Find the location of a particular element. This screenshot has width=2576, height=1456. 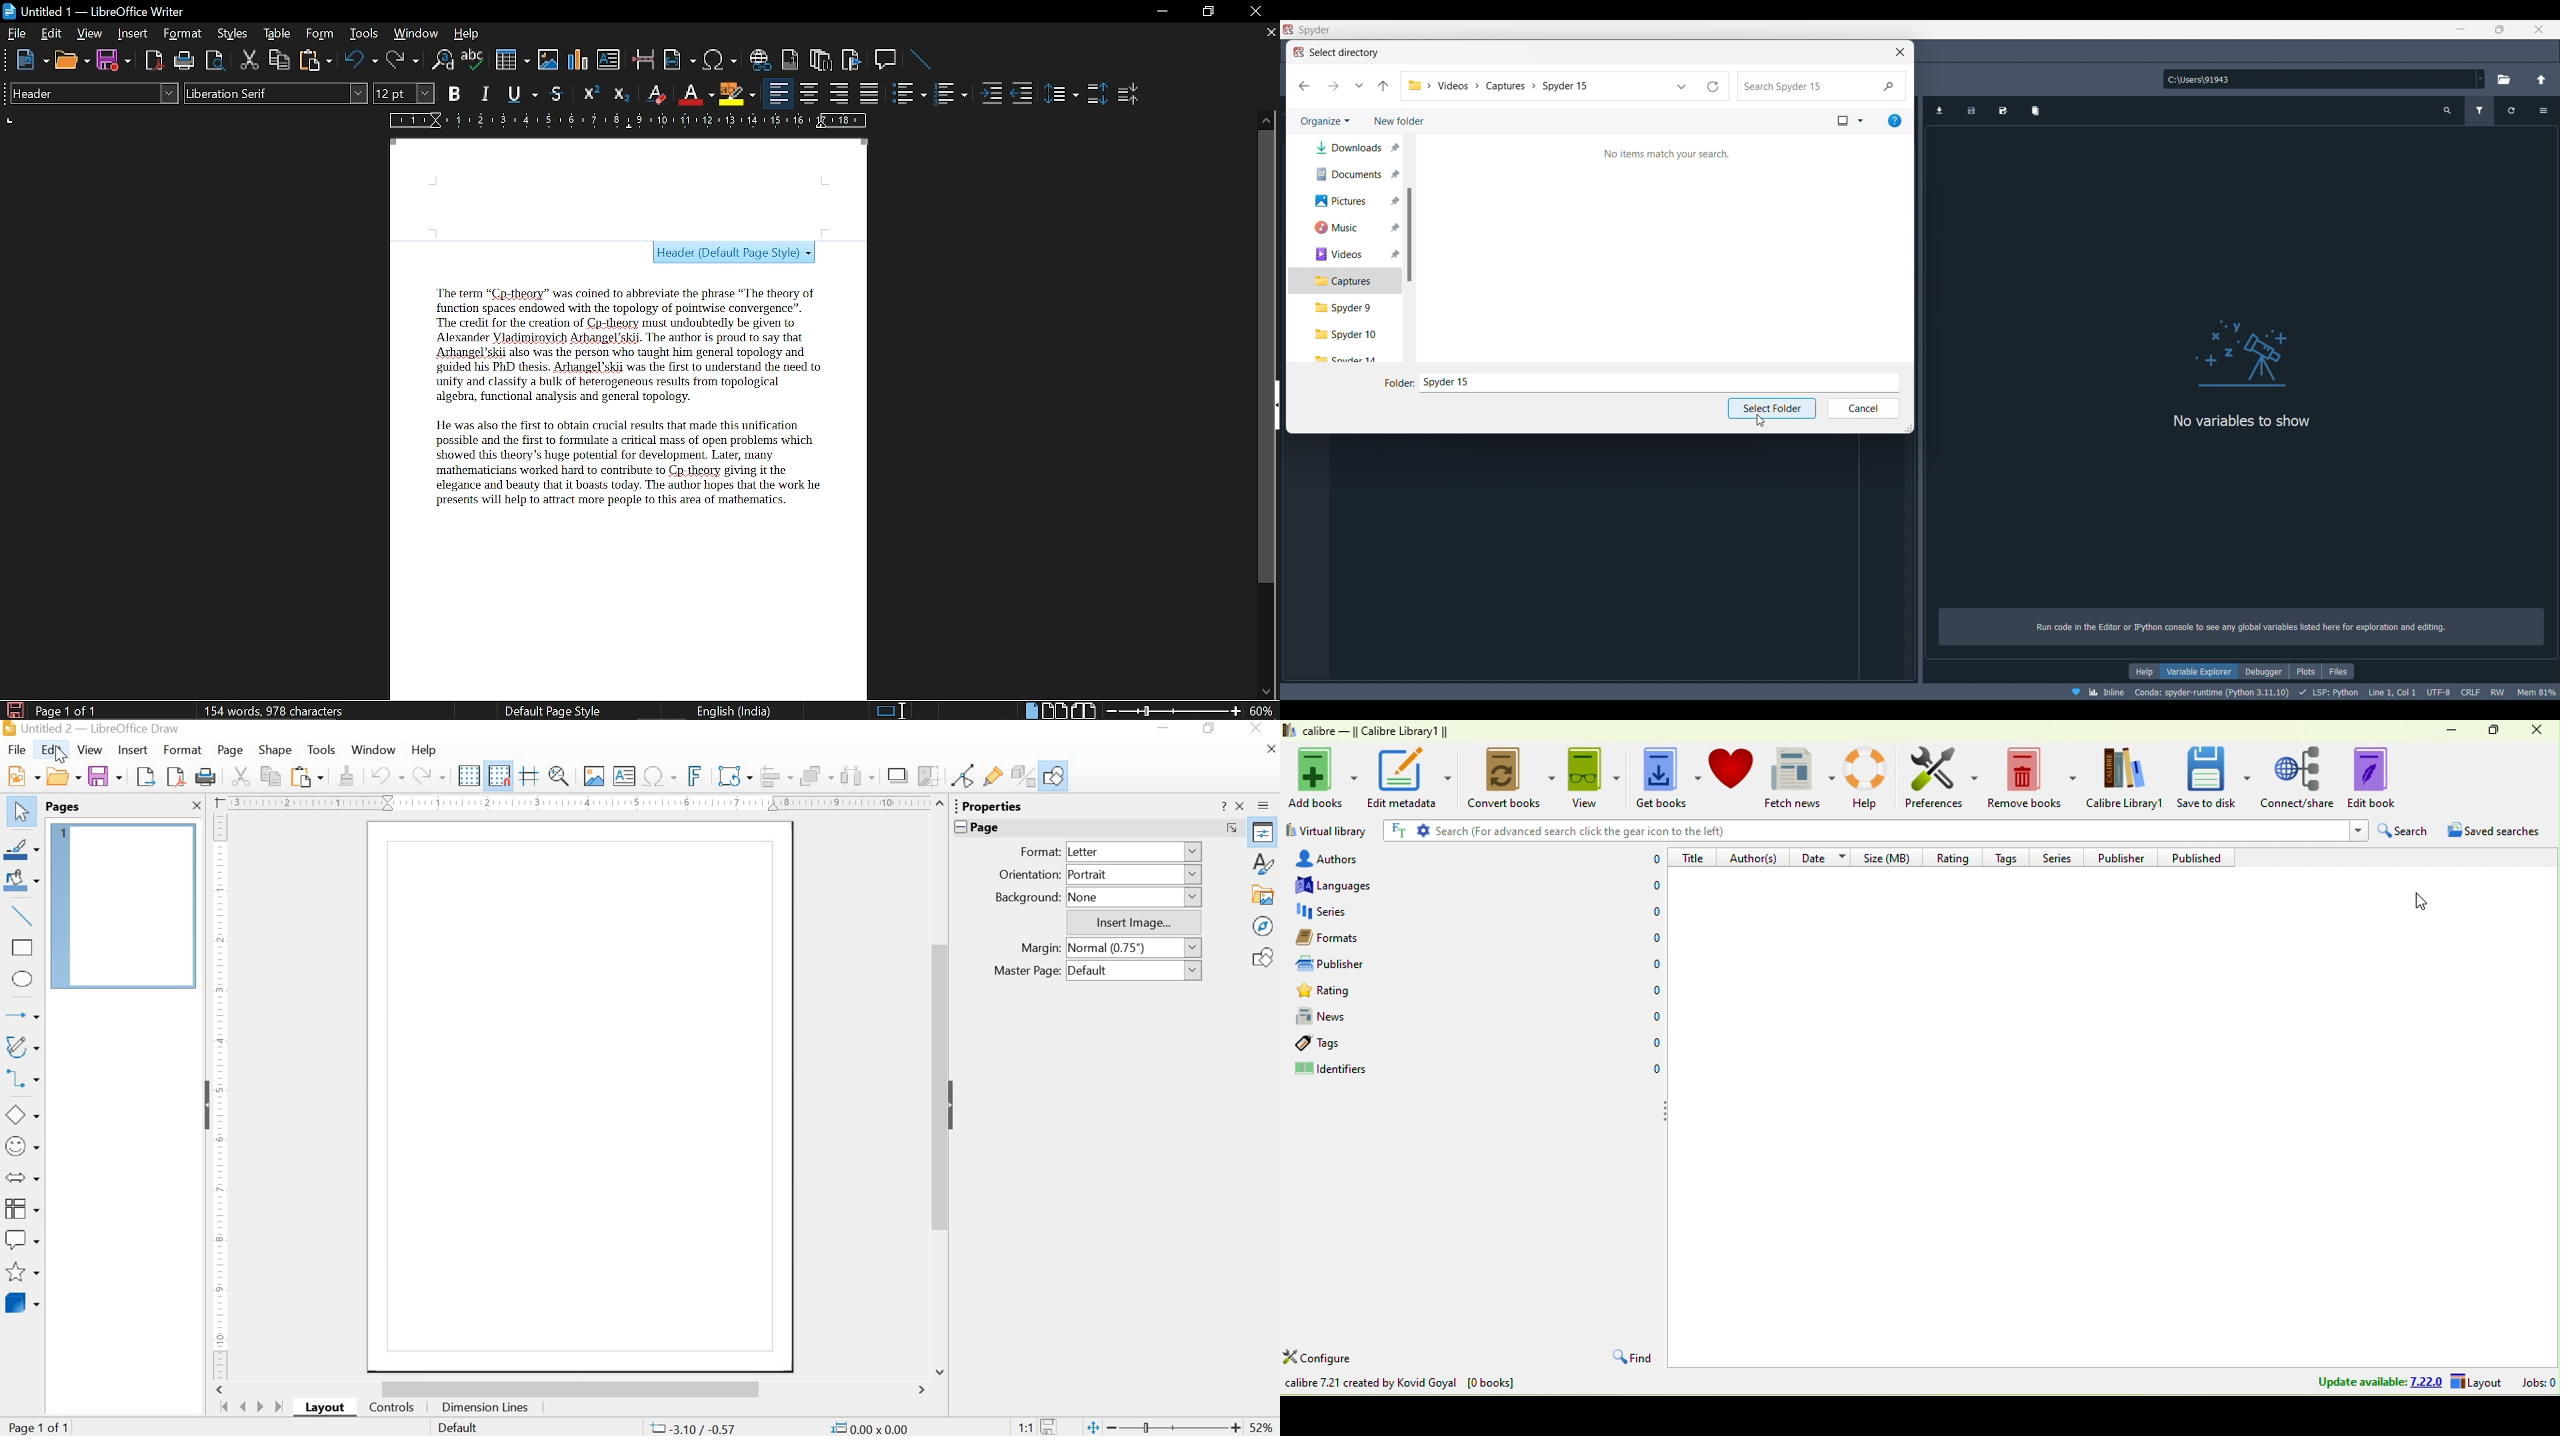

Files is located at coordinates (2338, 671).